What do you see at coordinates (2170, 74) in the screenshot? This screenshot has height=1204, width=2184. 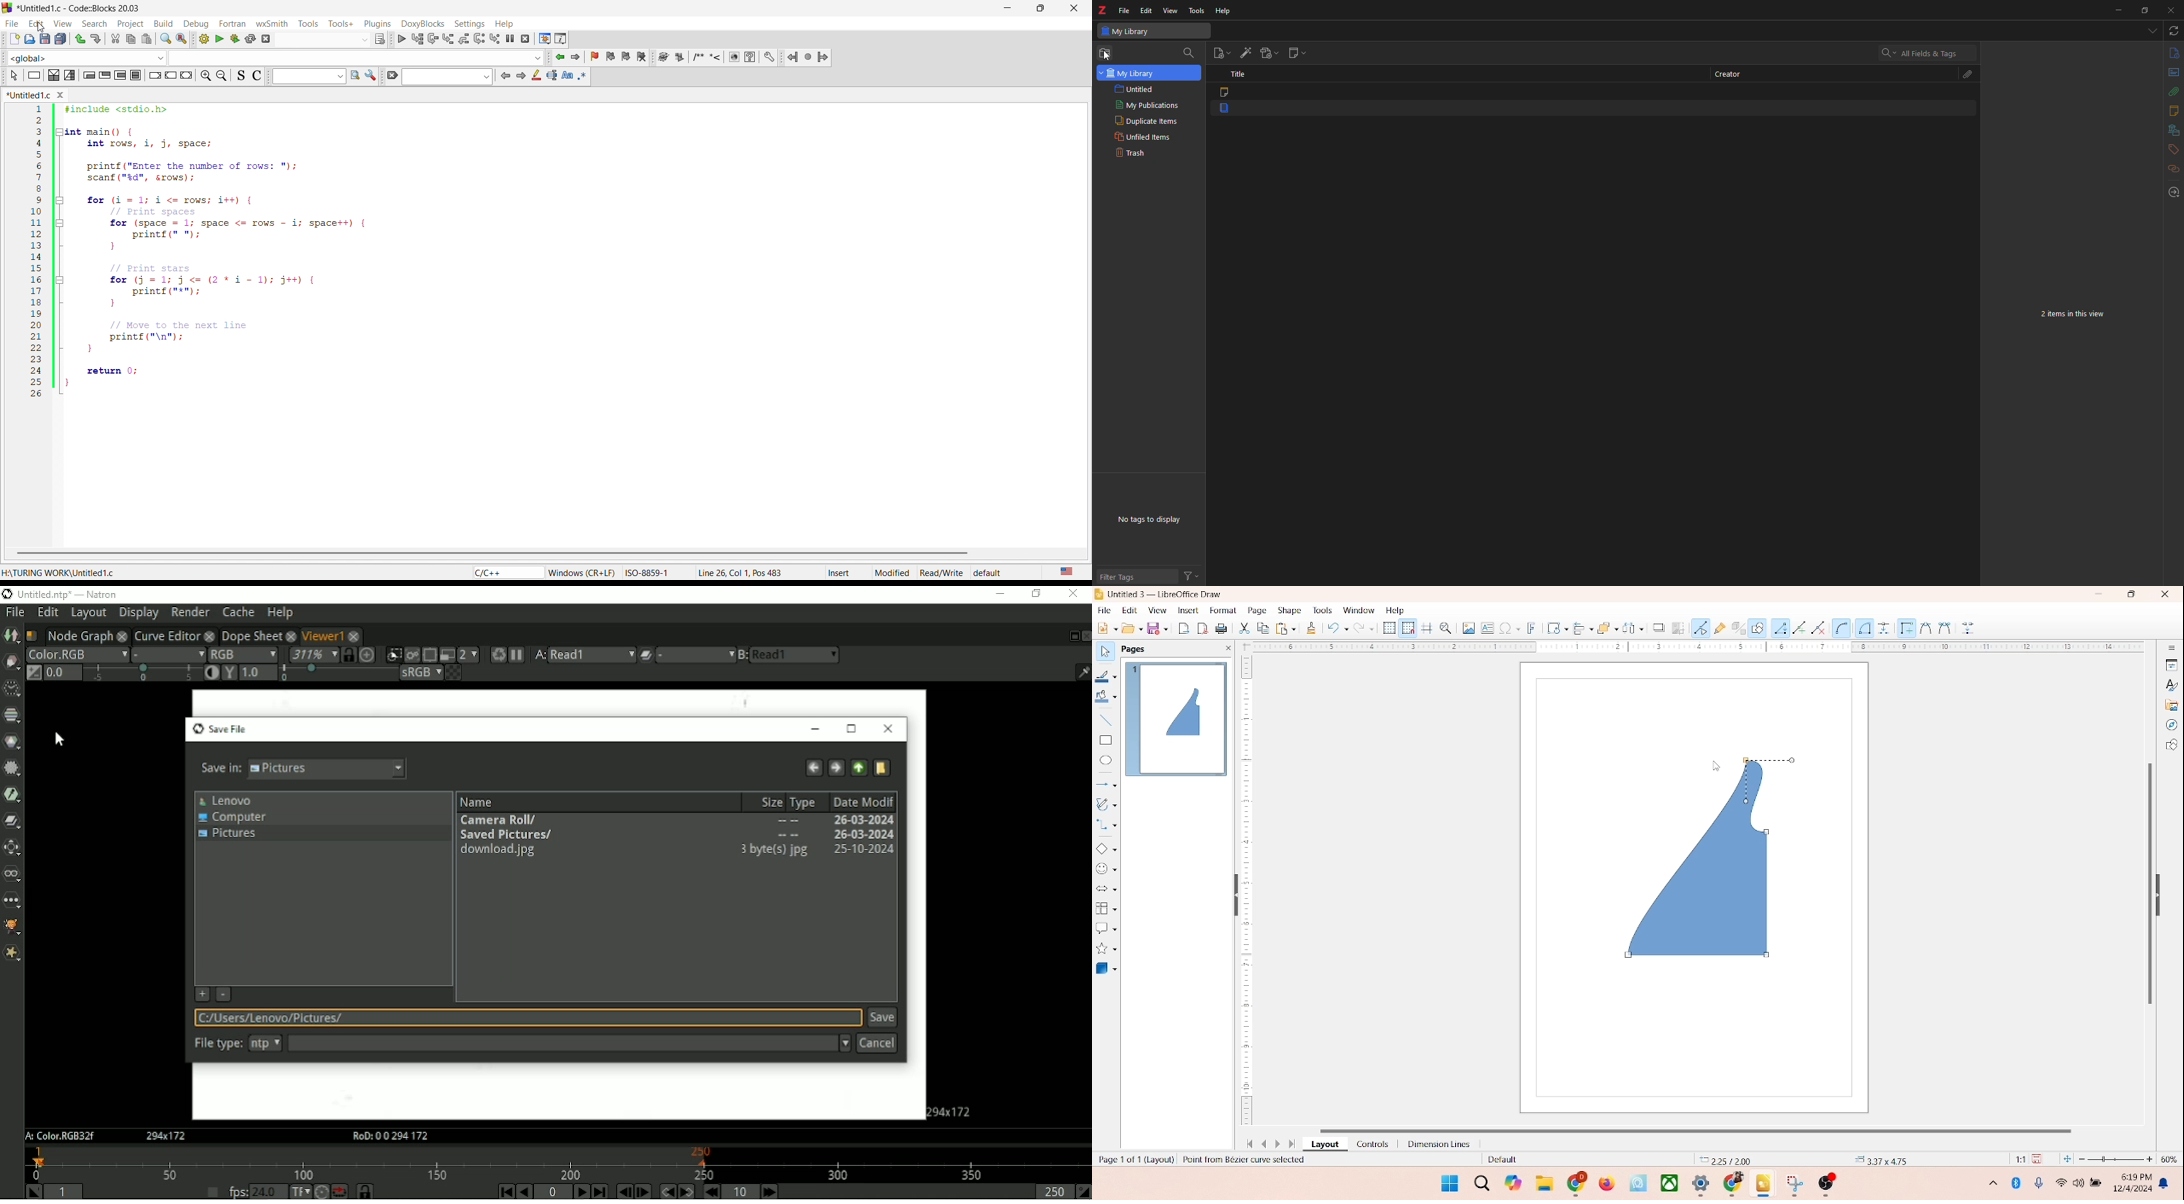 I see `abstract` at bounding box center [2170, 74].